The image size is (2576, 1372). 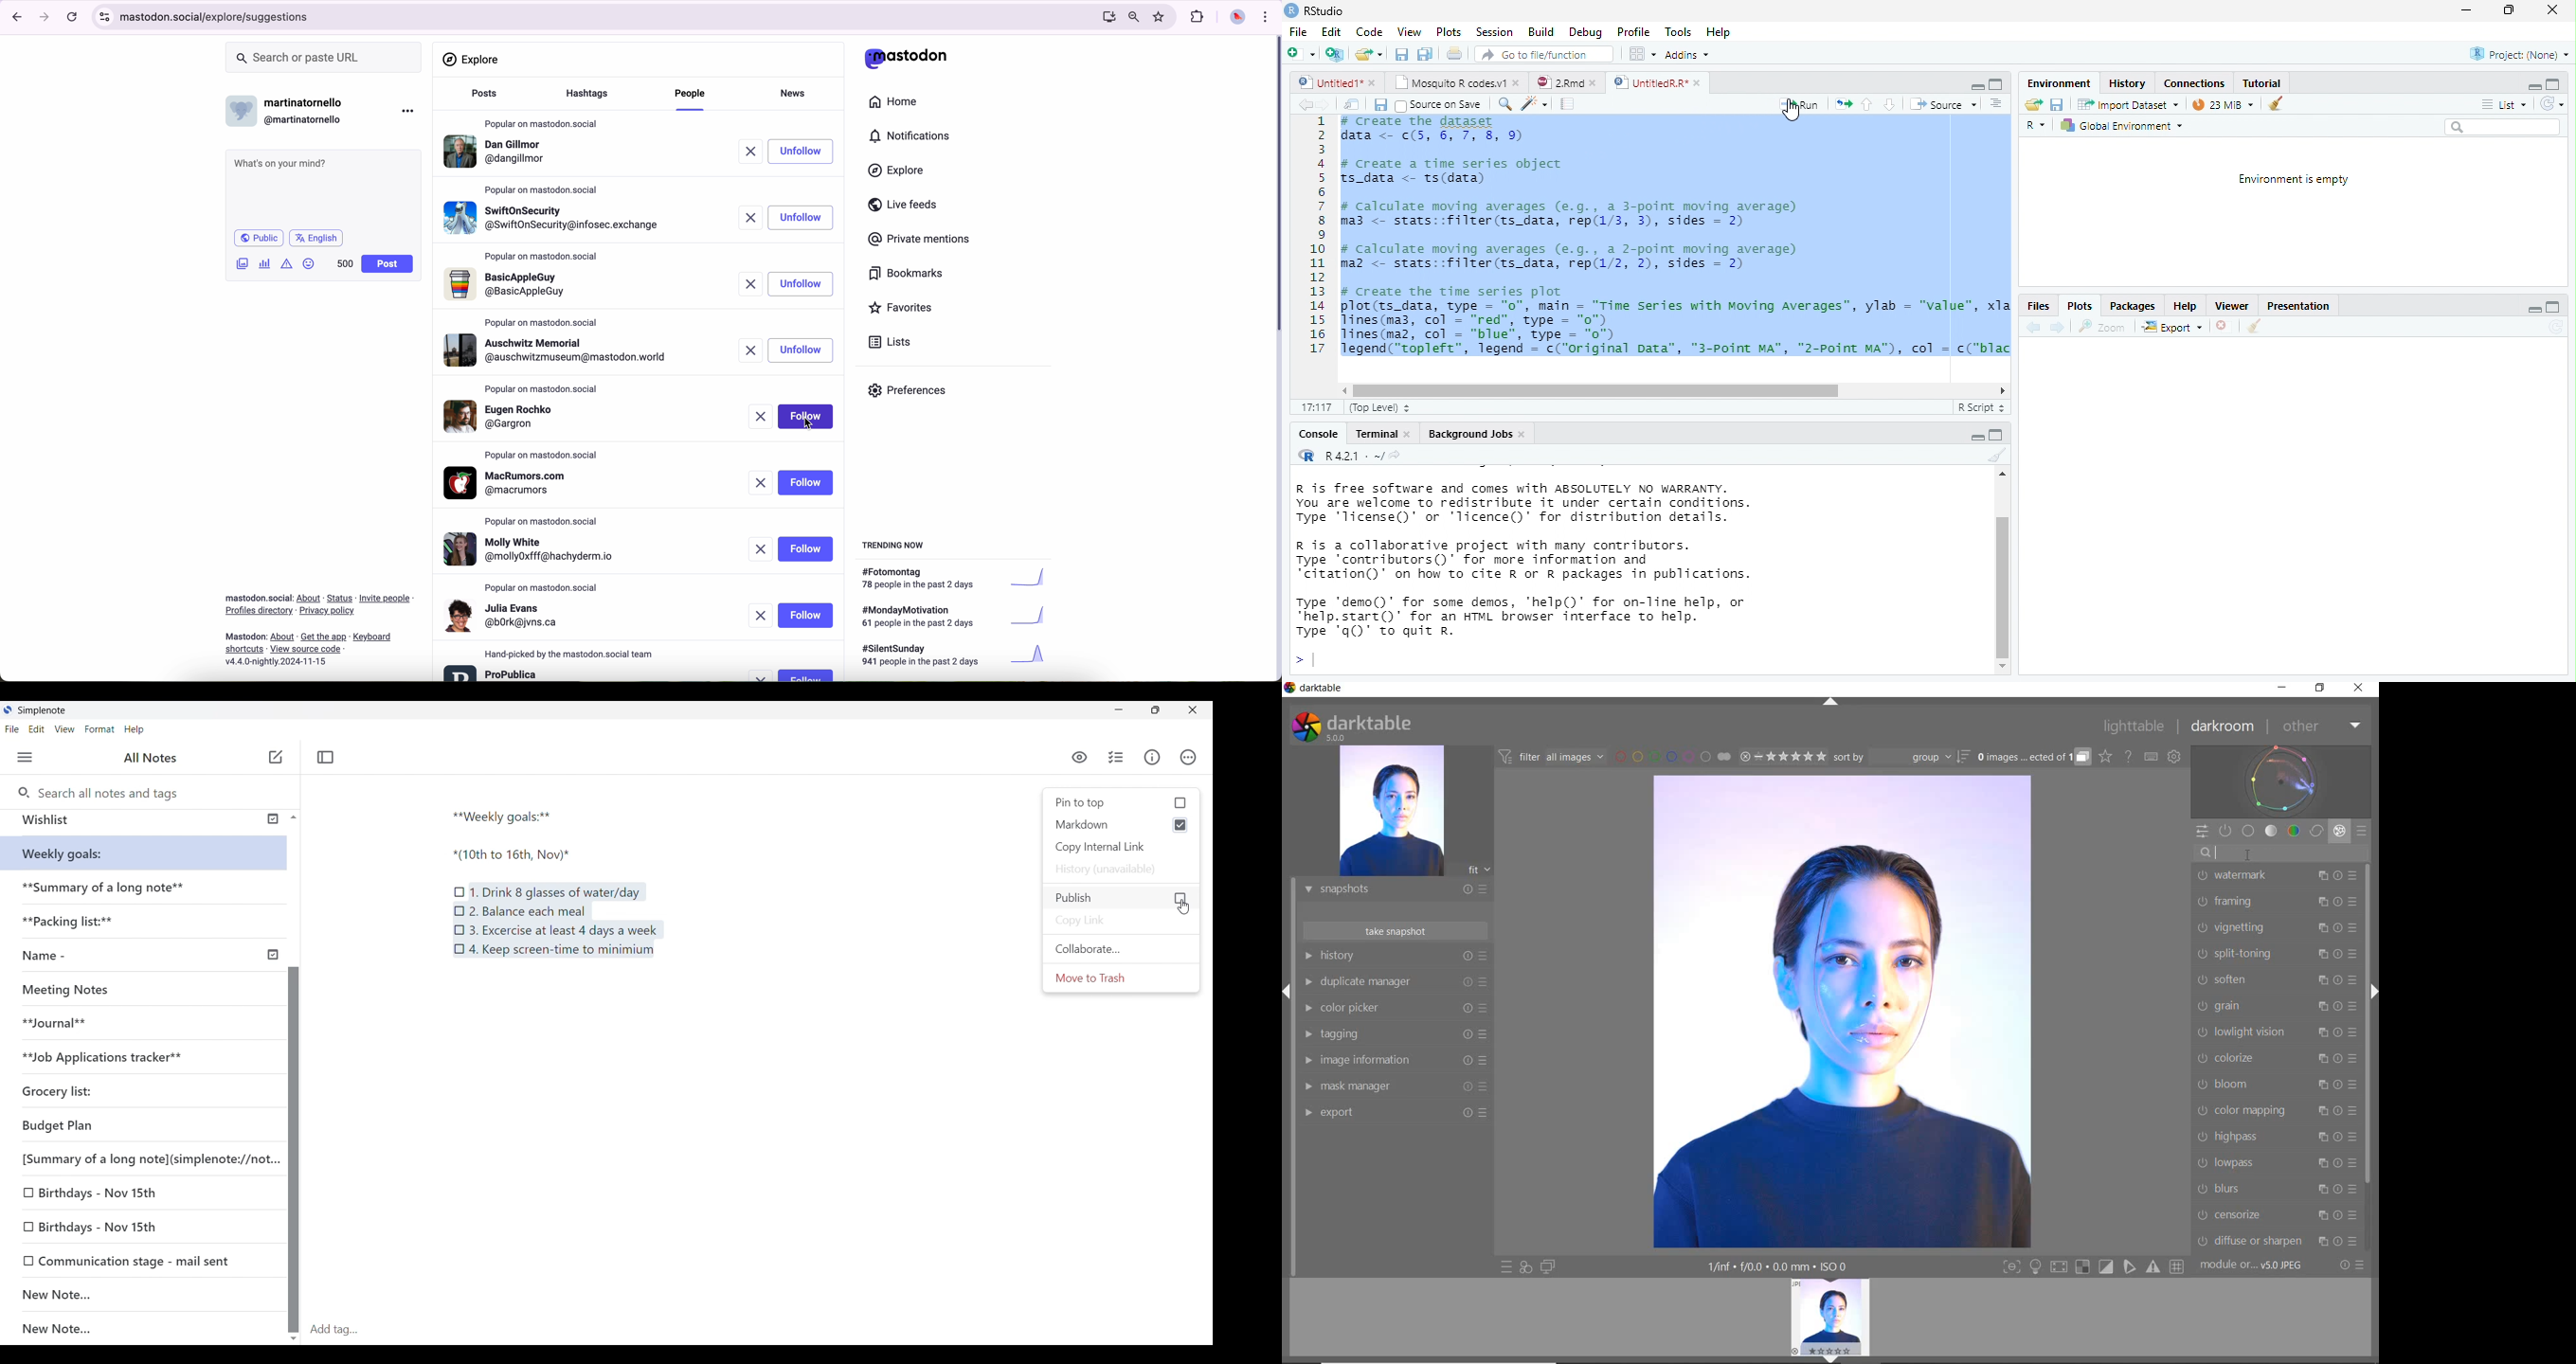 I want to click on username, so click(x=289, y=109).